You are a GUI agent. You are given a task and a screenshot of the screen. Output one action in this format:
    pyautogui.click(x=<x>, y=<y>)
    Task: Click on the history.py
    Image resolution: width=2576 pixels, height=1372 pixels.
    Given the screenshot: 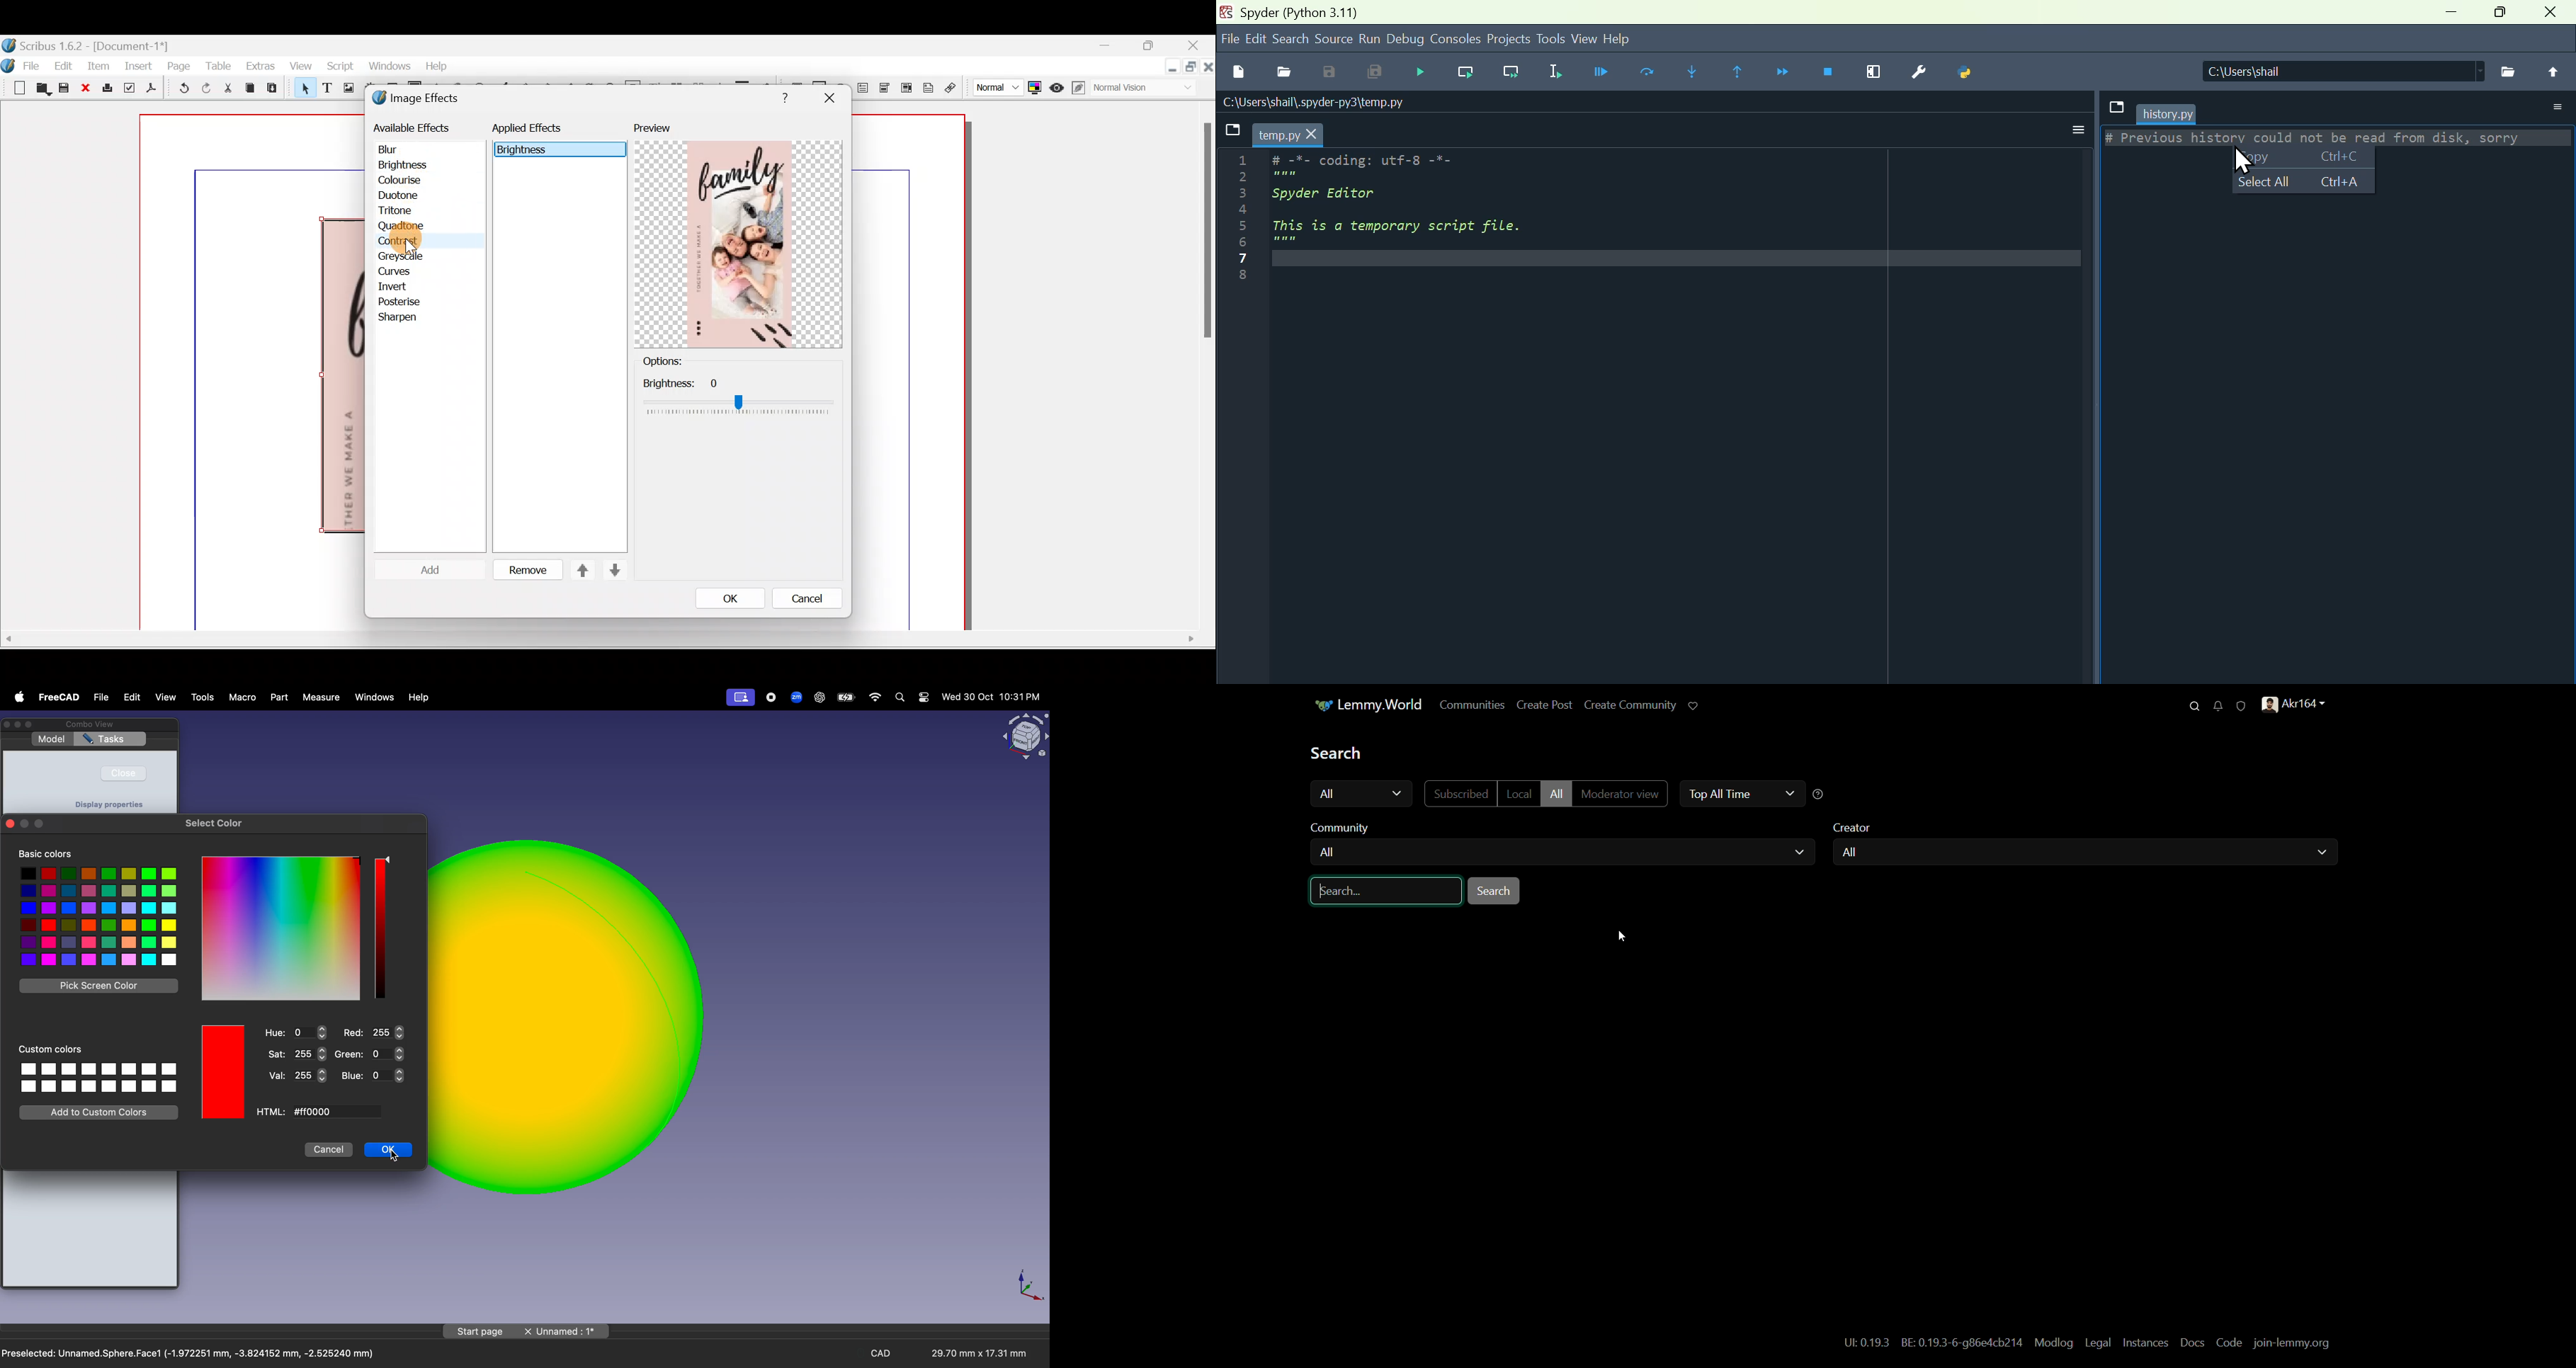 What is the action you would take?
    pyautogui.click(x=2167, y=114)
    